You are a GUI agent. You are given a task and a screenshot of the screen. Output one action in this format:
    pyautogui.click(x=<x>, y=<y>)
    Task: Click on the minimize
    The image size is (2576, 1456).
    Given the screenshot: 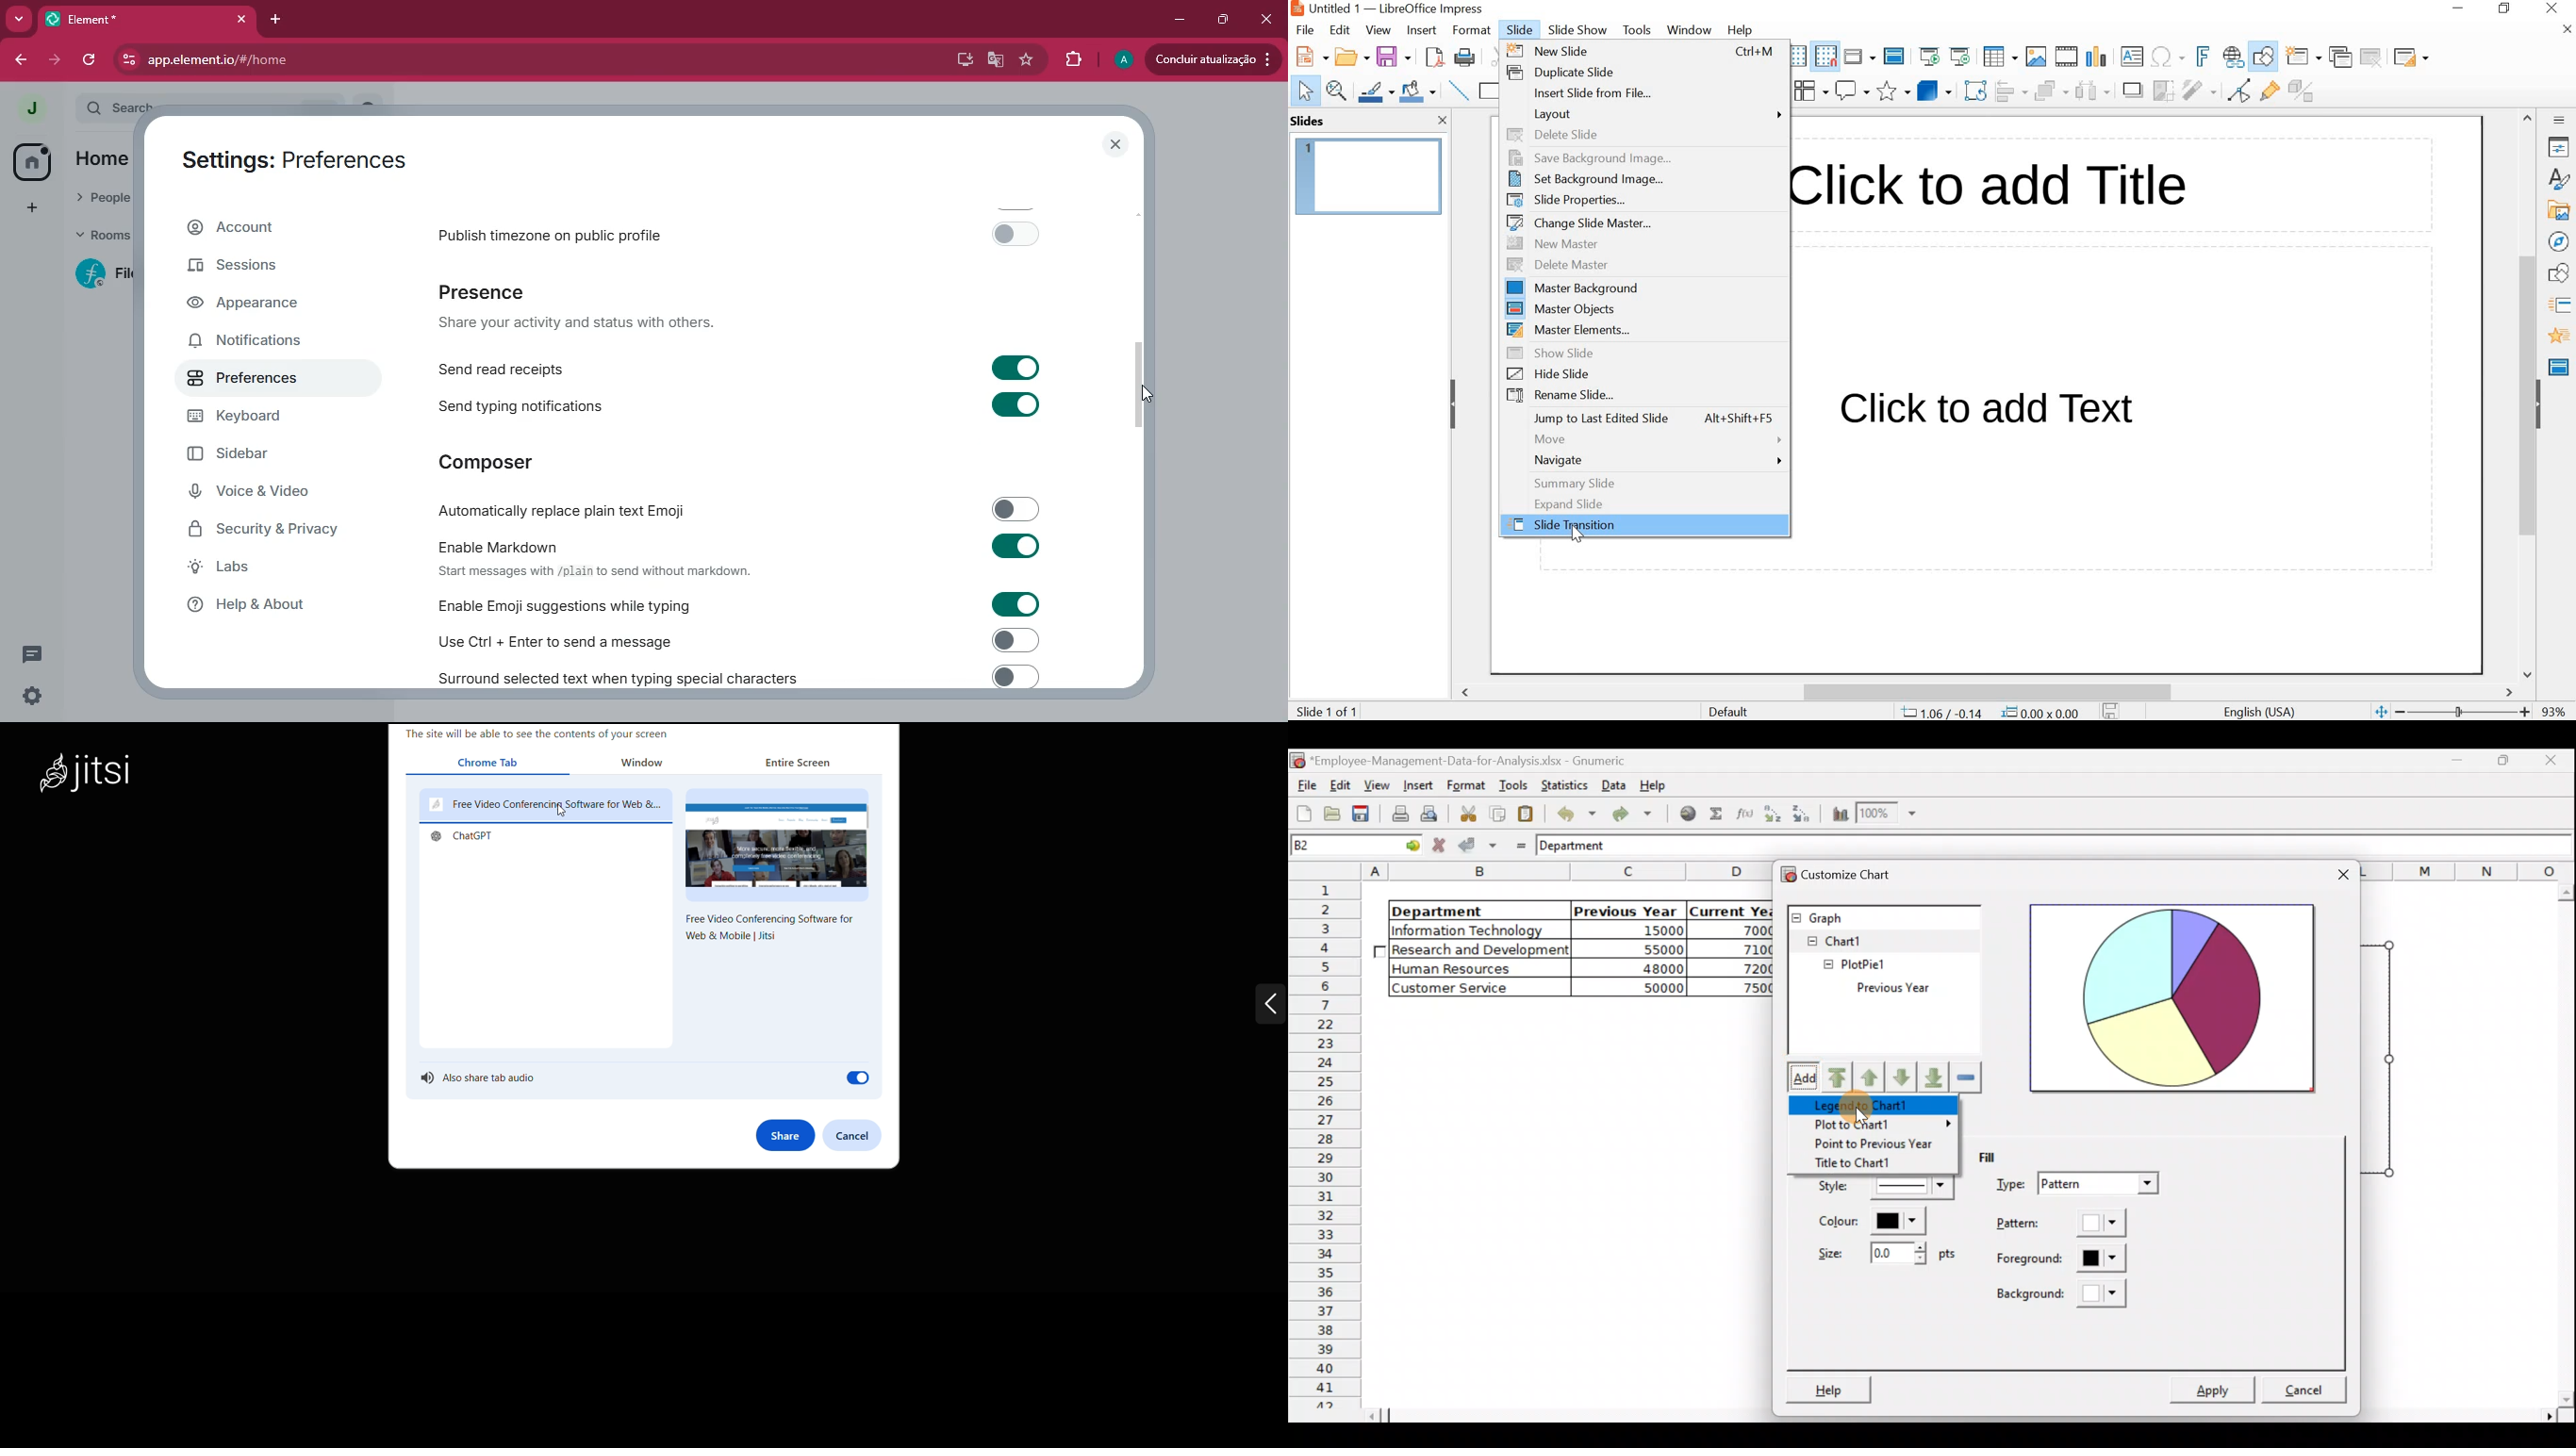 What is the action you would take?
    pyautogui.click(x=1179, y=20)
    